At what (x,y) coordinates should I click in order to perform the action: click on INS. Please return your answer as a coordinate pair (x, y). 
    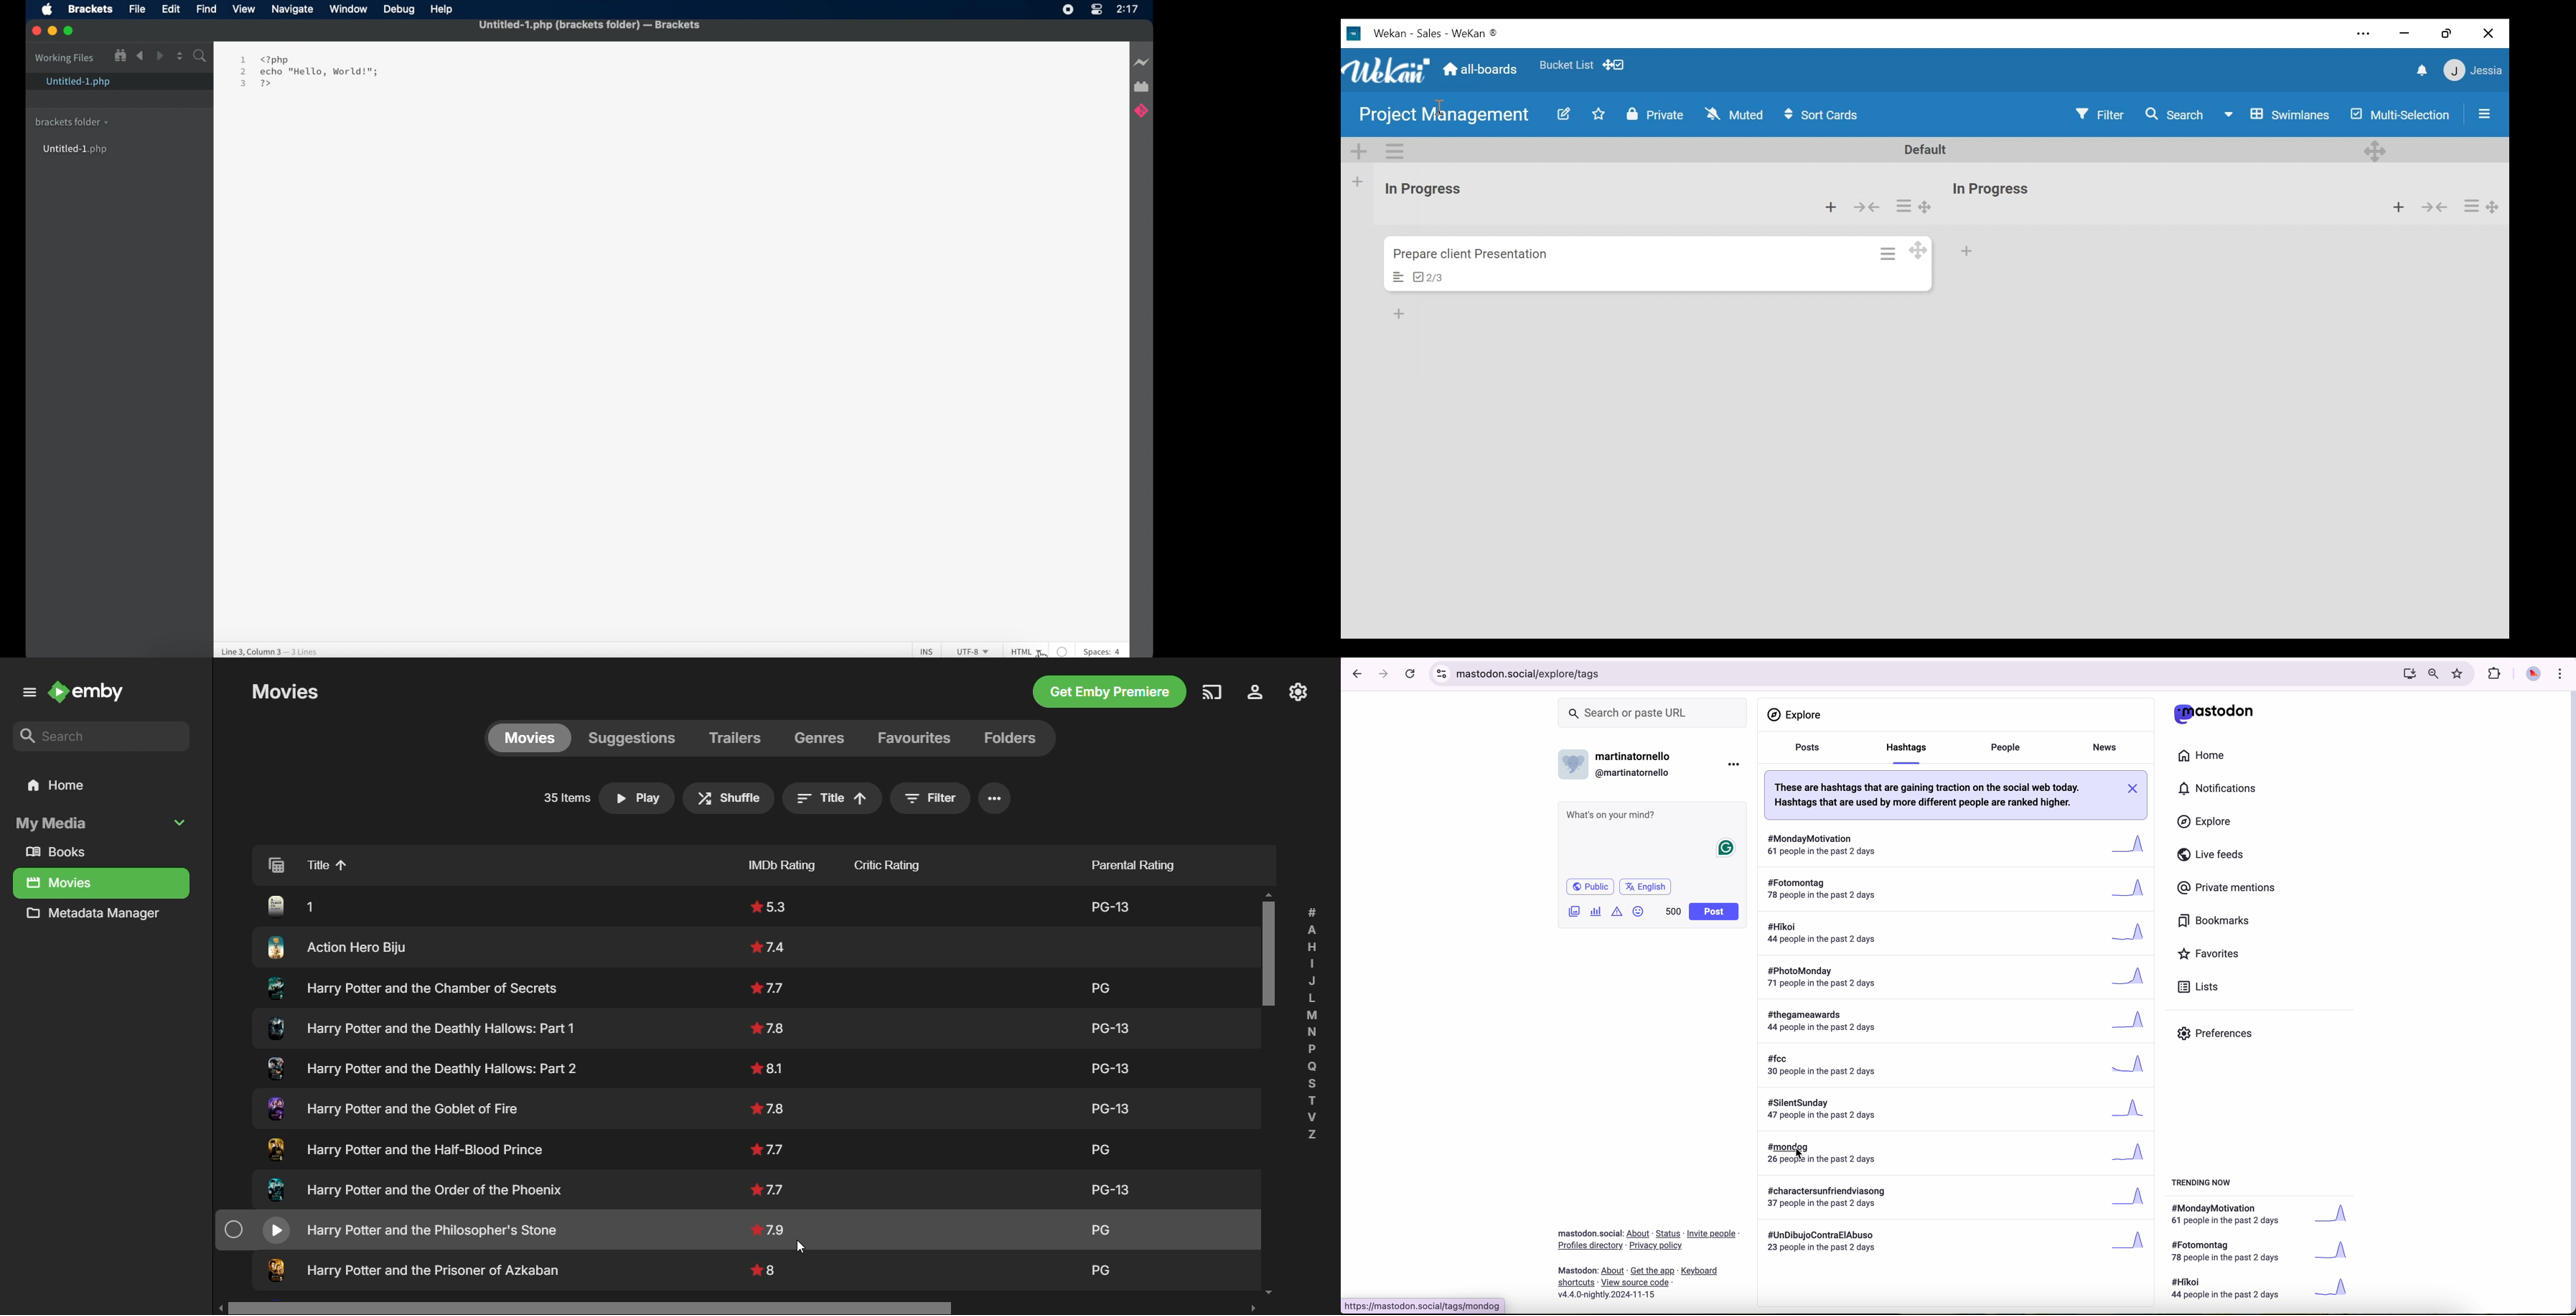
    Looking at the image, I should click on (927, 651).